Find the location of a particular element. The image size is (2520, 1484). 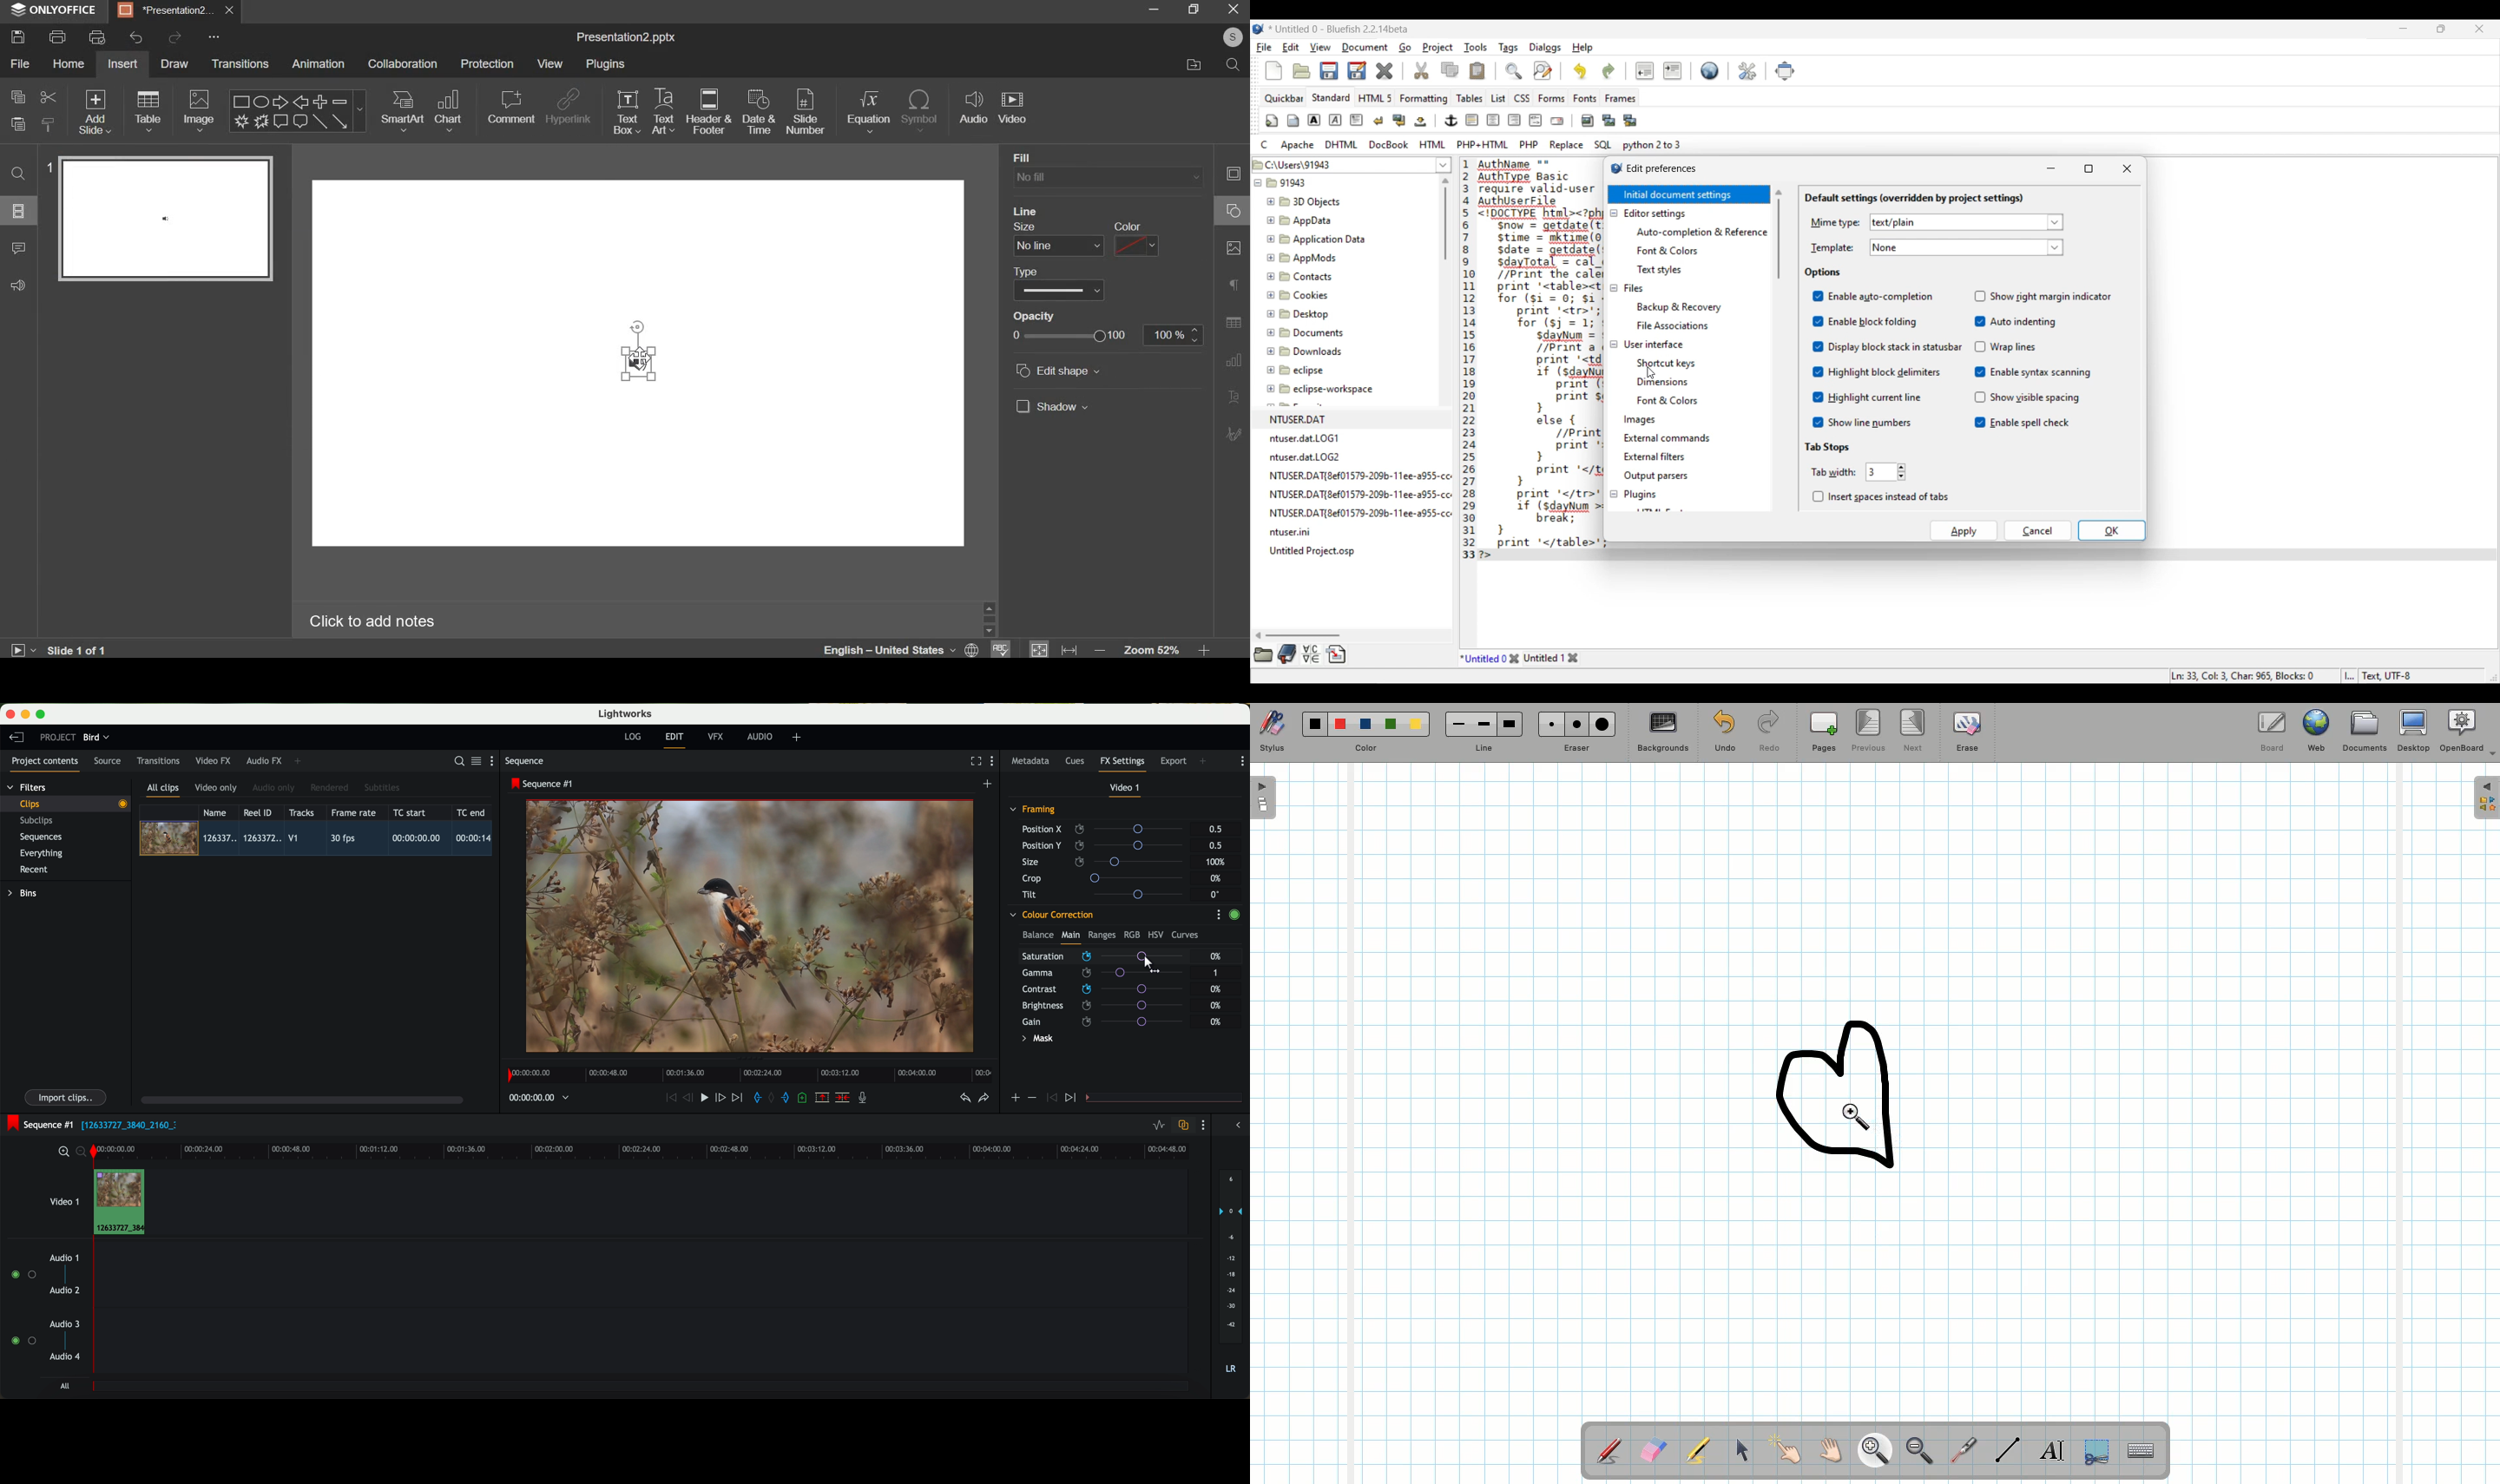

add, remove and create layouts is located at coordinates (798, 738).